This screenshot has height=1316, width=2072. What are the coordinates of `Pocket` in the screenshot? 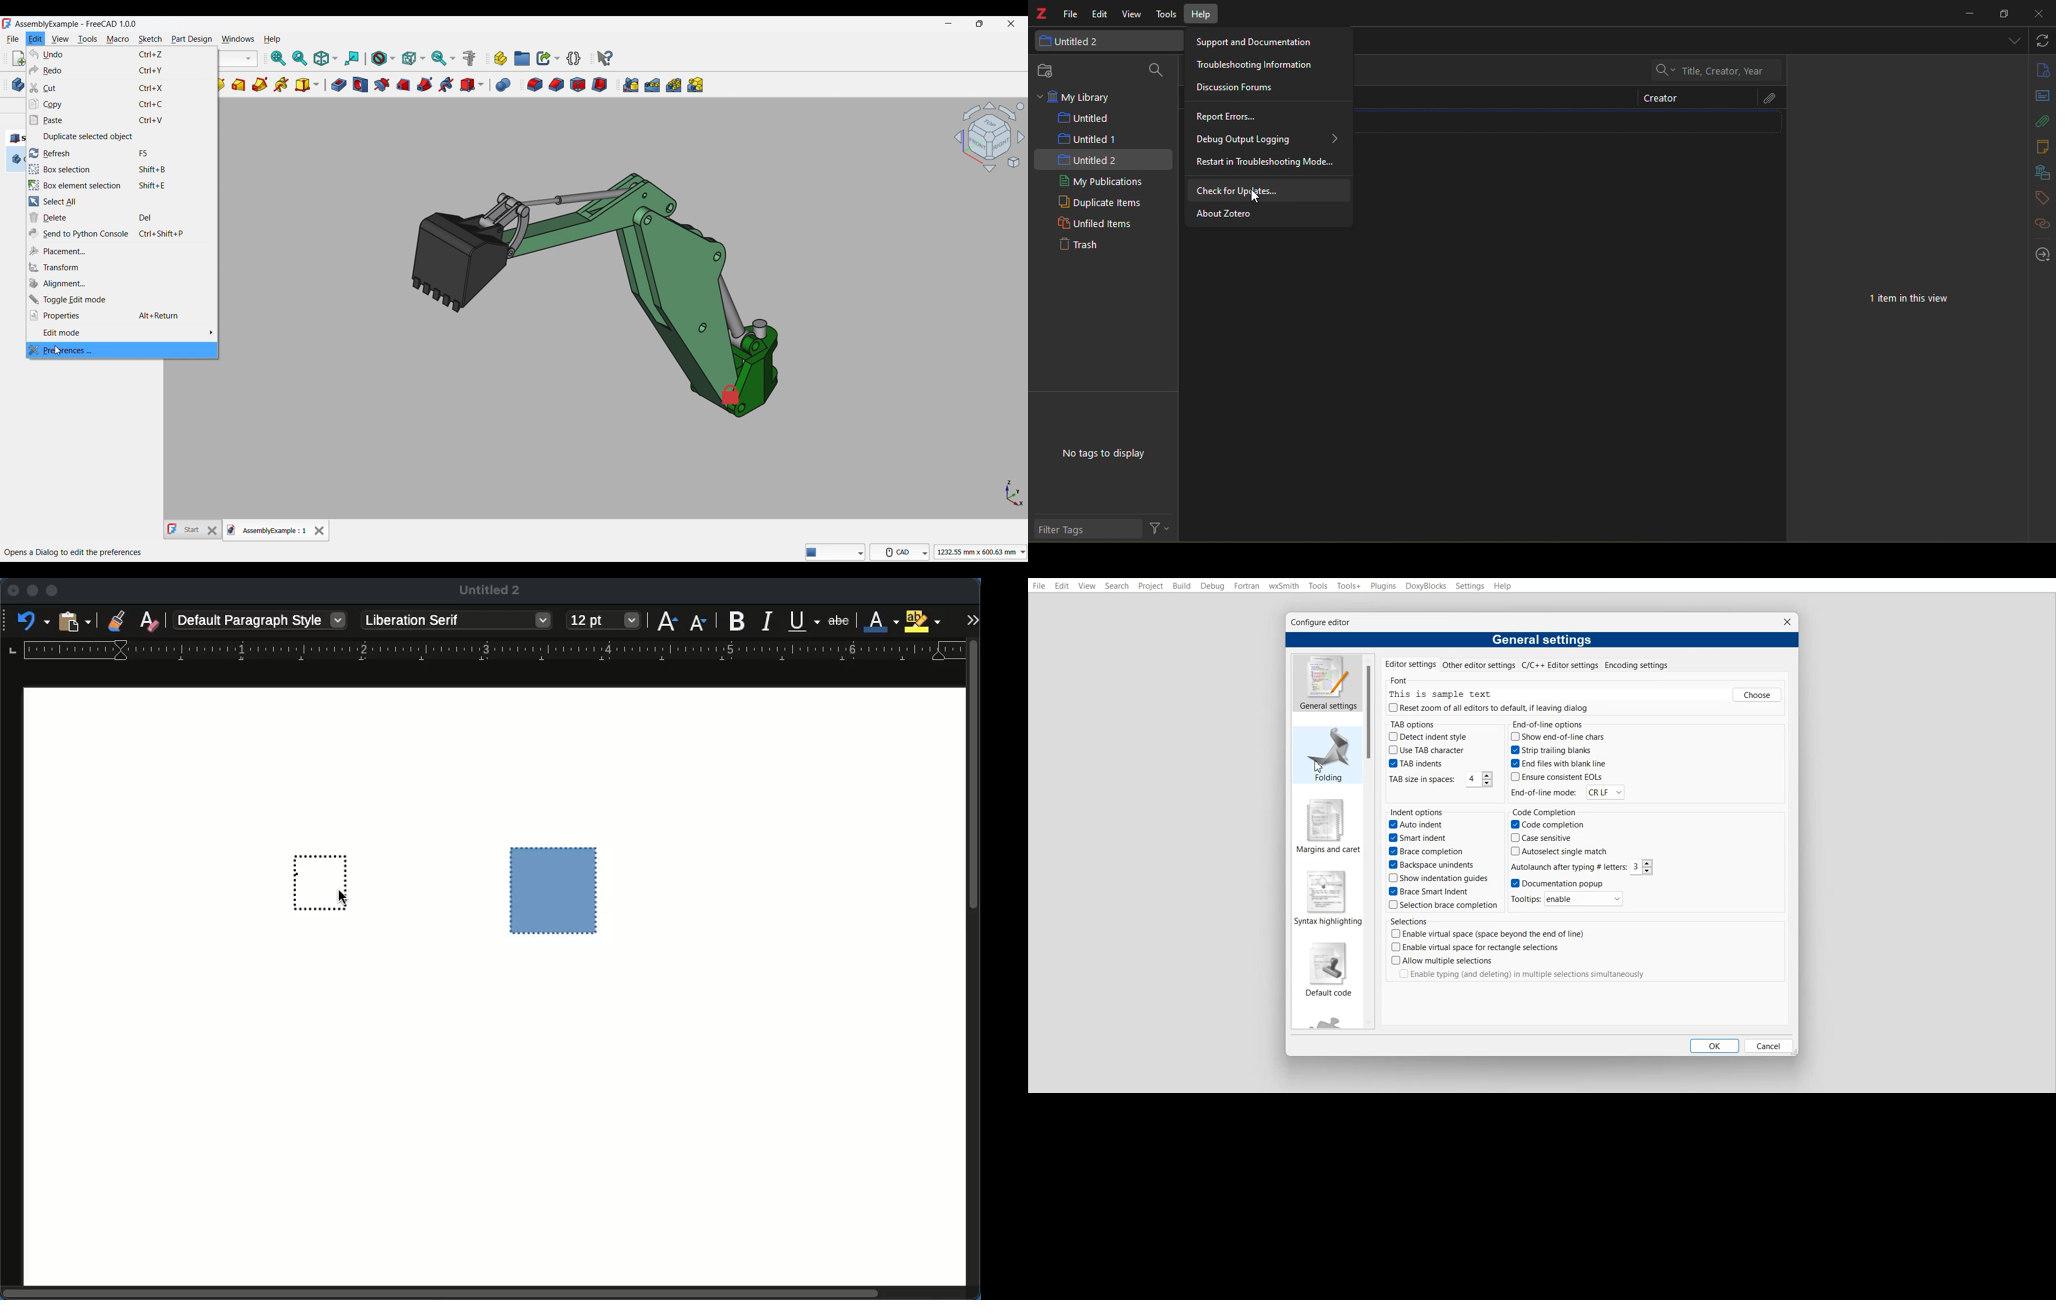 It's located at (339, 85).